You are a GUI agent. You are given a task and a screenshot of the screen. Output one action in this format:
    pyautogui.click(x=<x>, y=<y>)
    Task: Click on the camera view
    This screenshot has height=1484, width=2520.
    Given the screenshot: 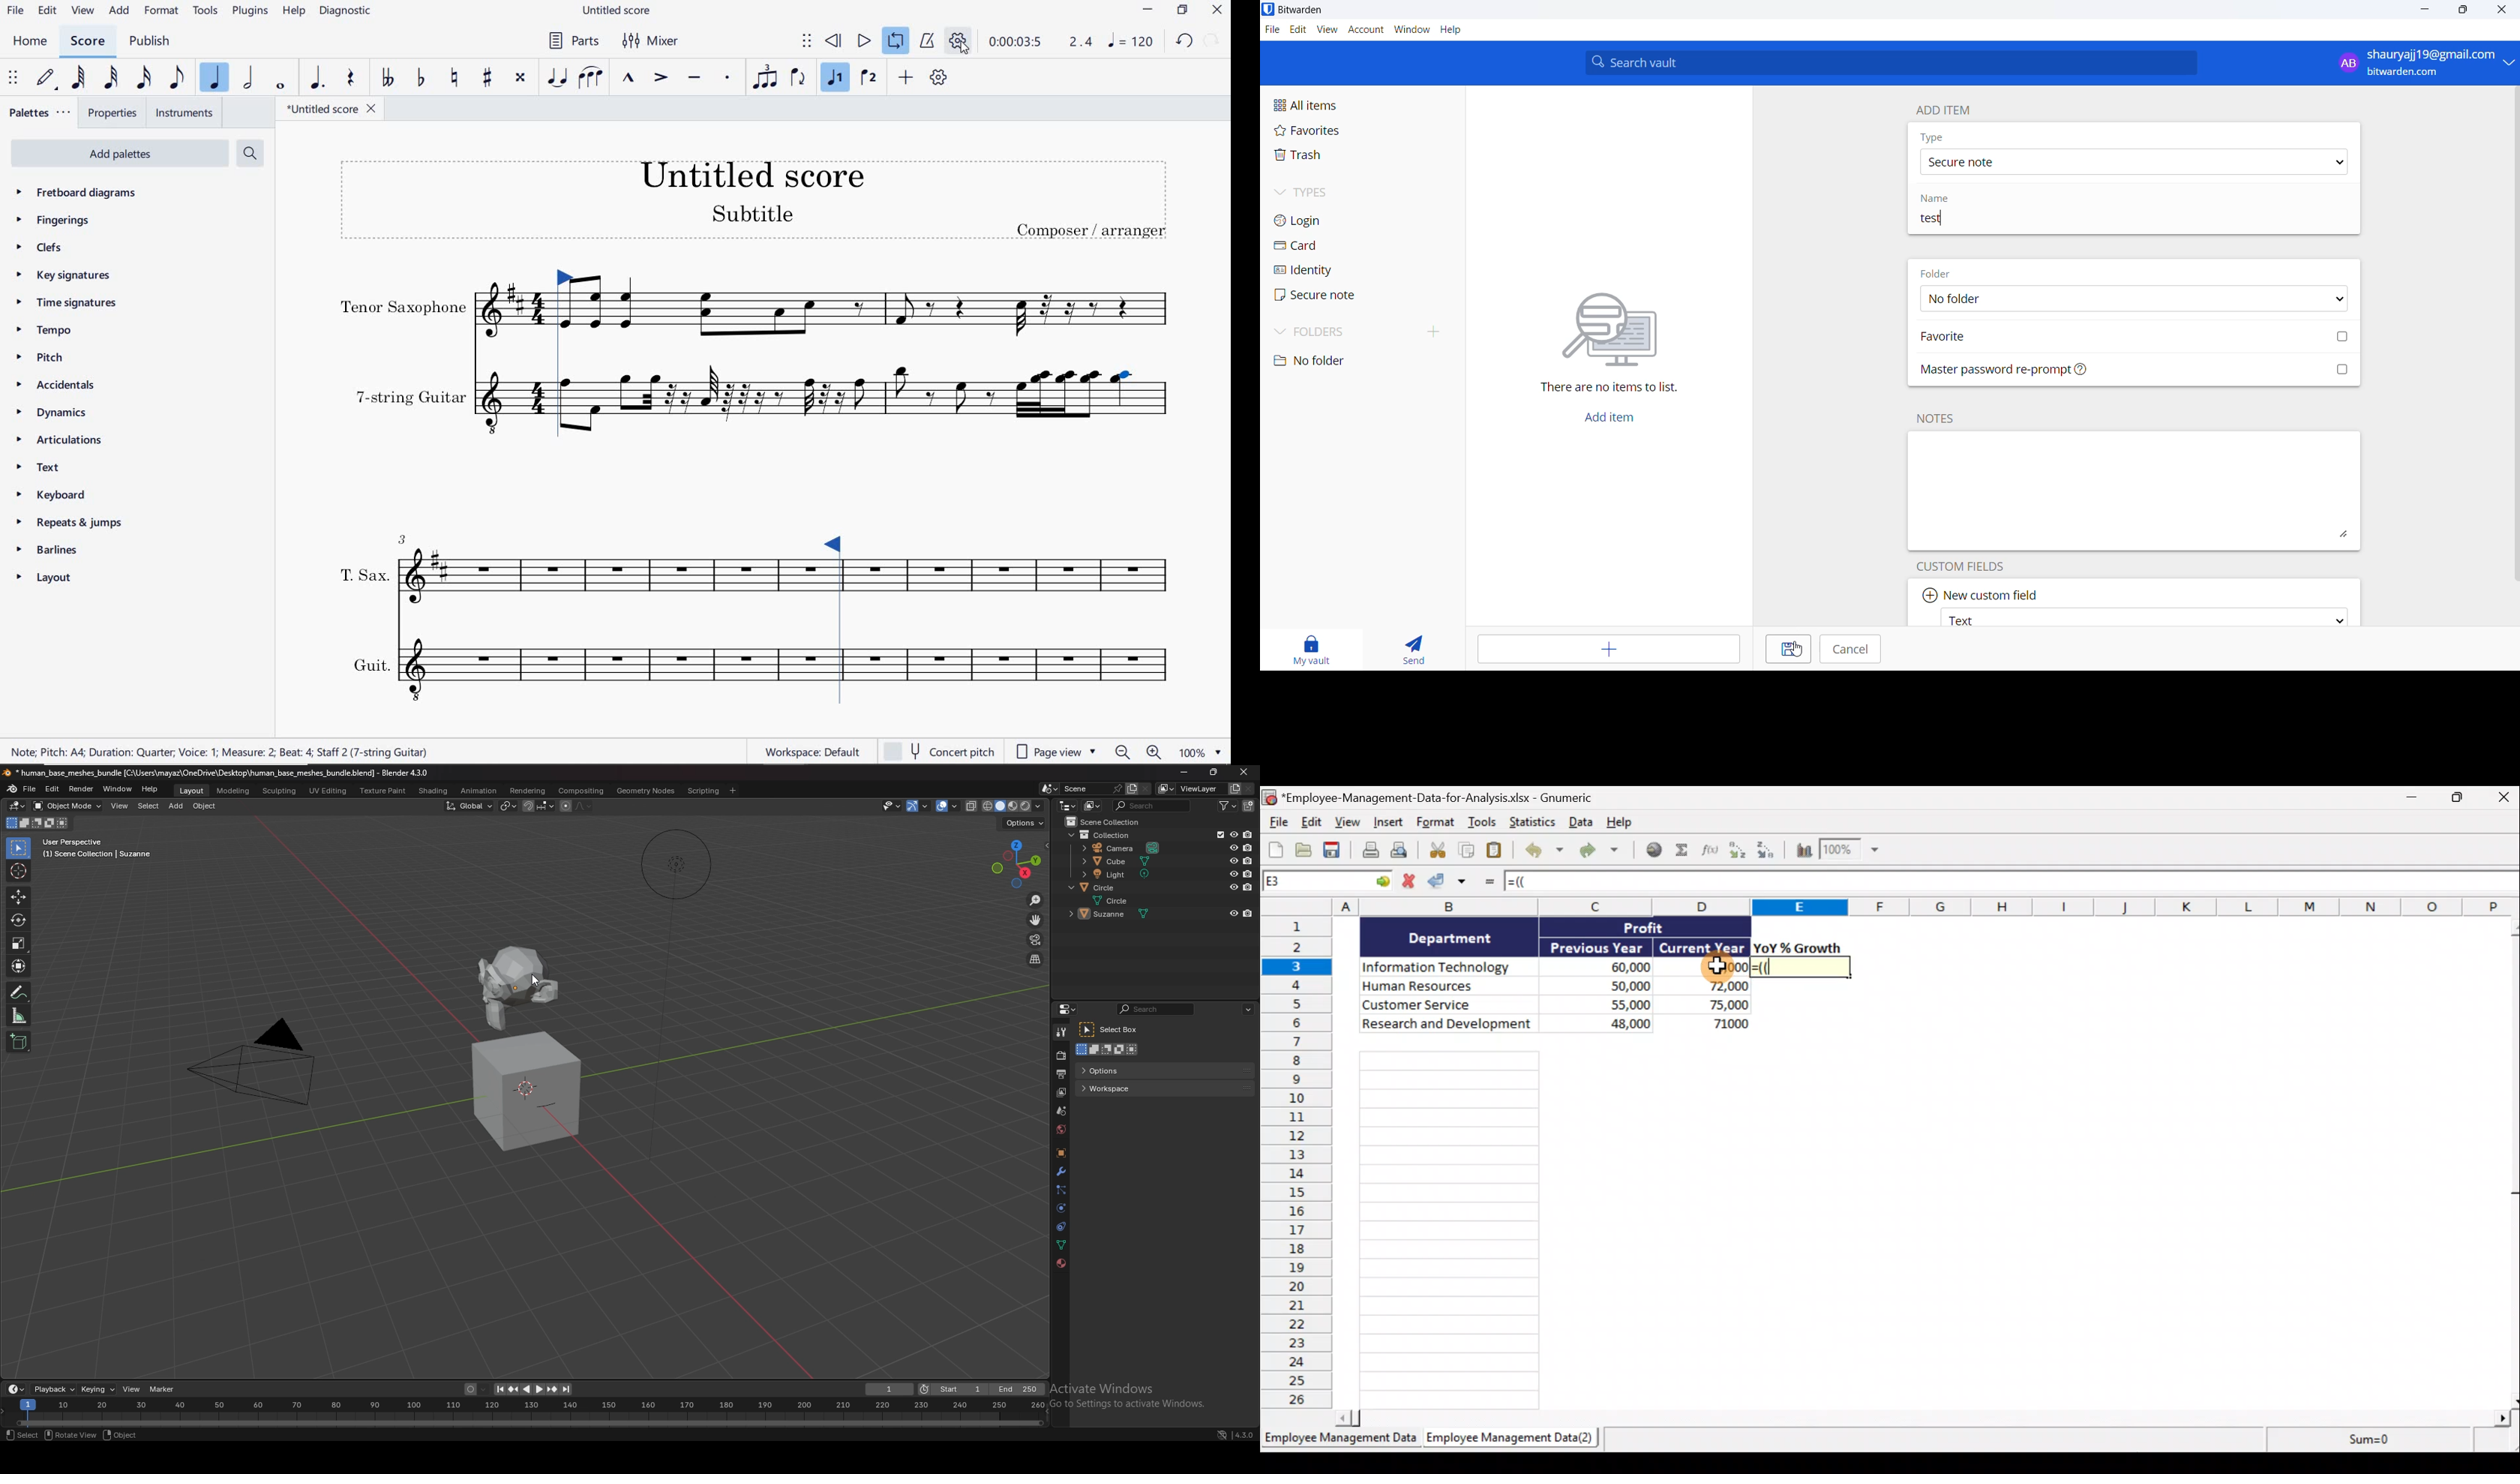 What is the action you would take?
    pyautogui.click(x=1036, y=940)
    